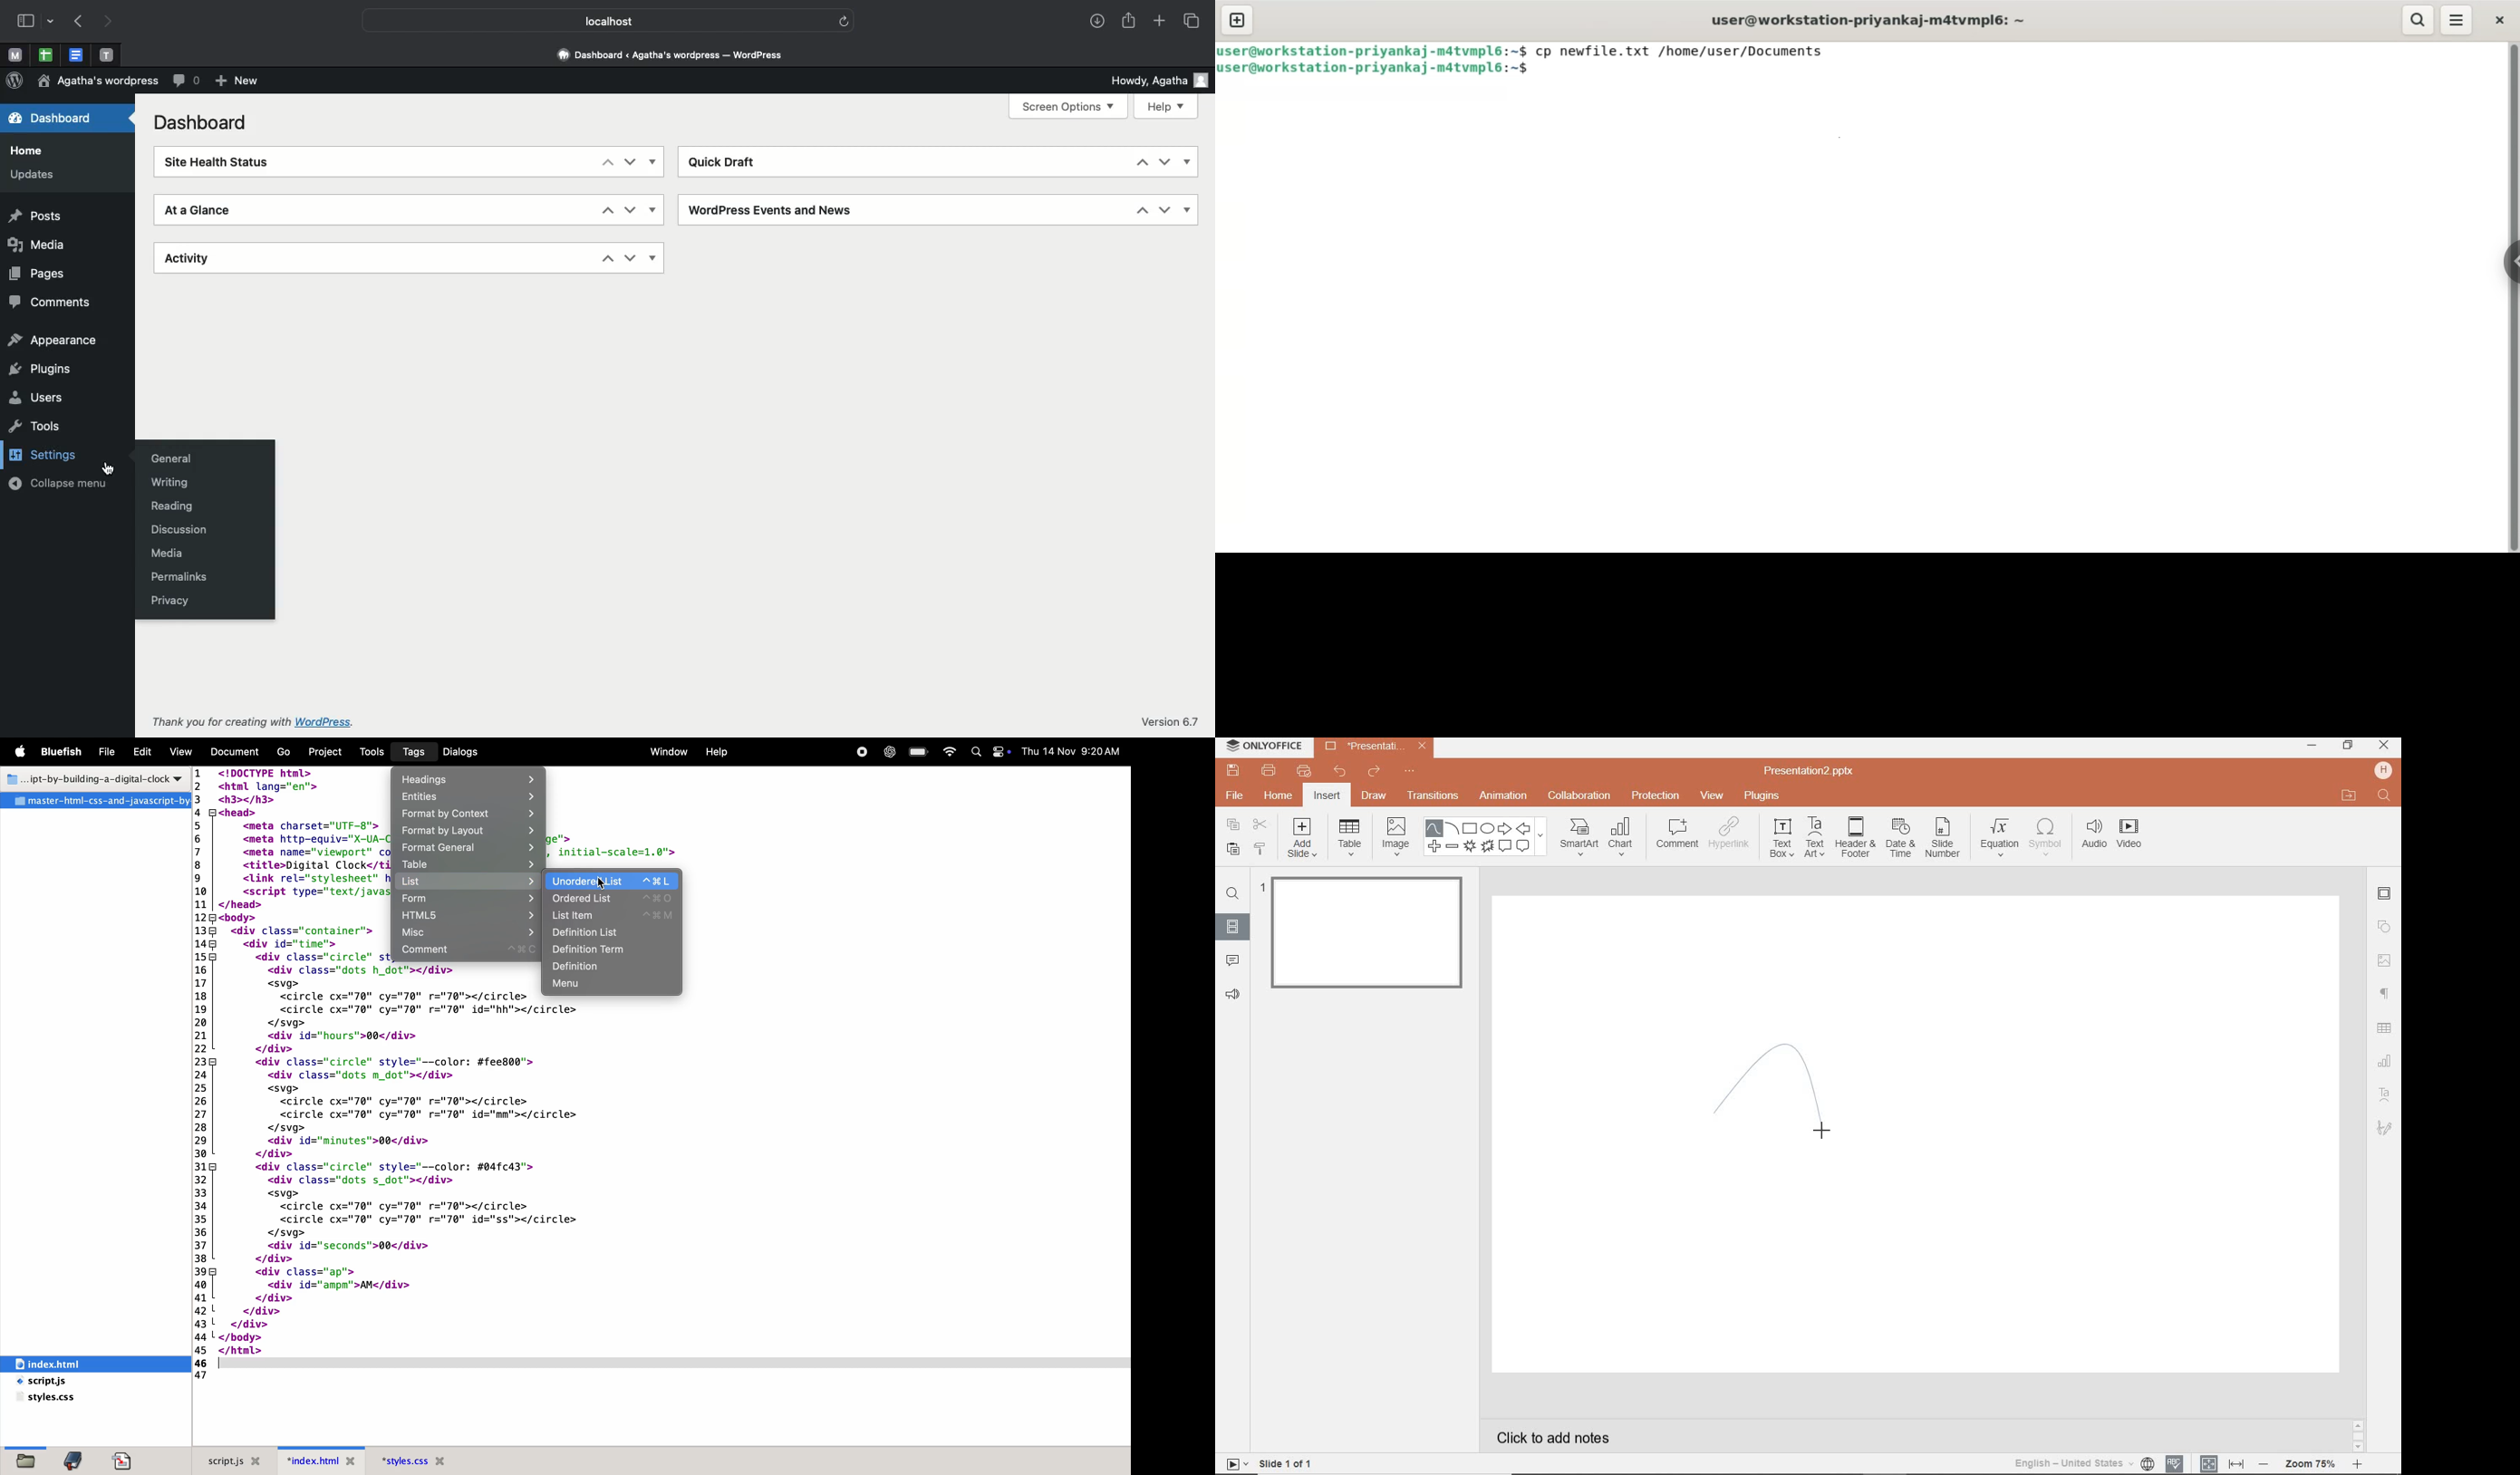  What do you see at coordinates (629, 257) in the screenshot?
I see `Down` at bounding box center [629, 257].